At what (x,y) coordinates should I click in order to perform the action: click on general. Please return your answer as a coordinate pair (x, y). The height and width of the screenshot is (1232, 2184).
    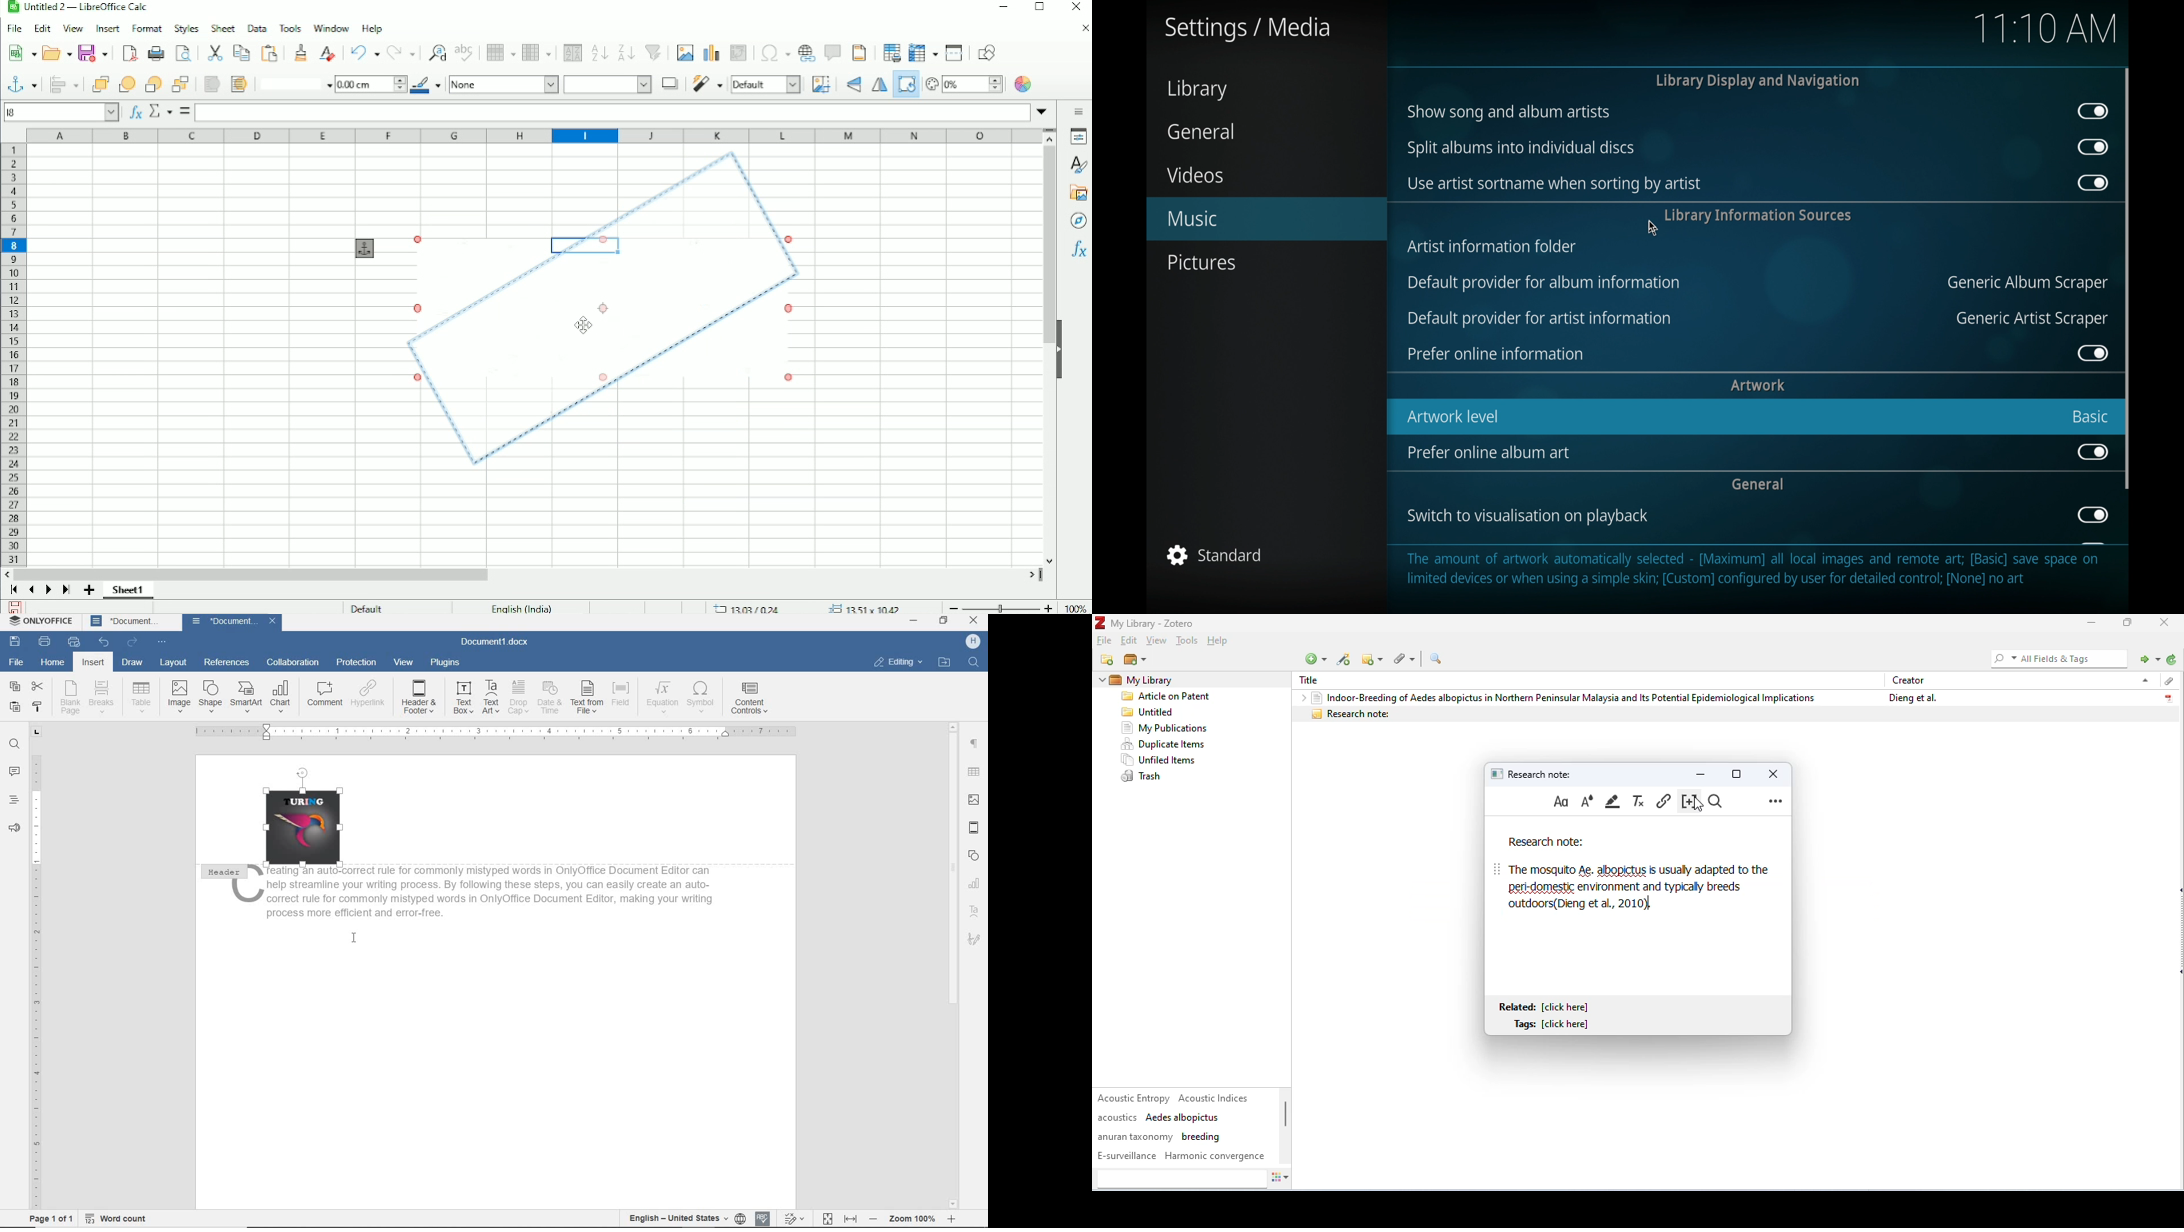
    Looking at the image, I should click on (1758, 484).